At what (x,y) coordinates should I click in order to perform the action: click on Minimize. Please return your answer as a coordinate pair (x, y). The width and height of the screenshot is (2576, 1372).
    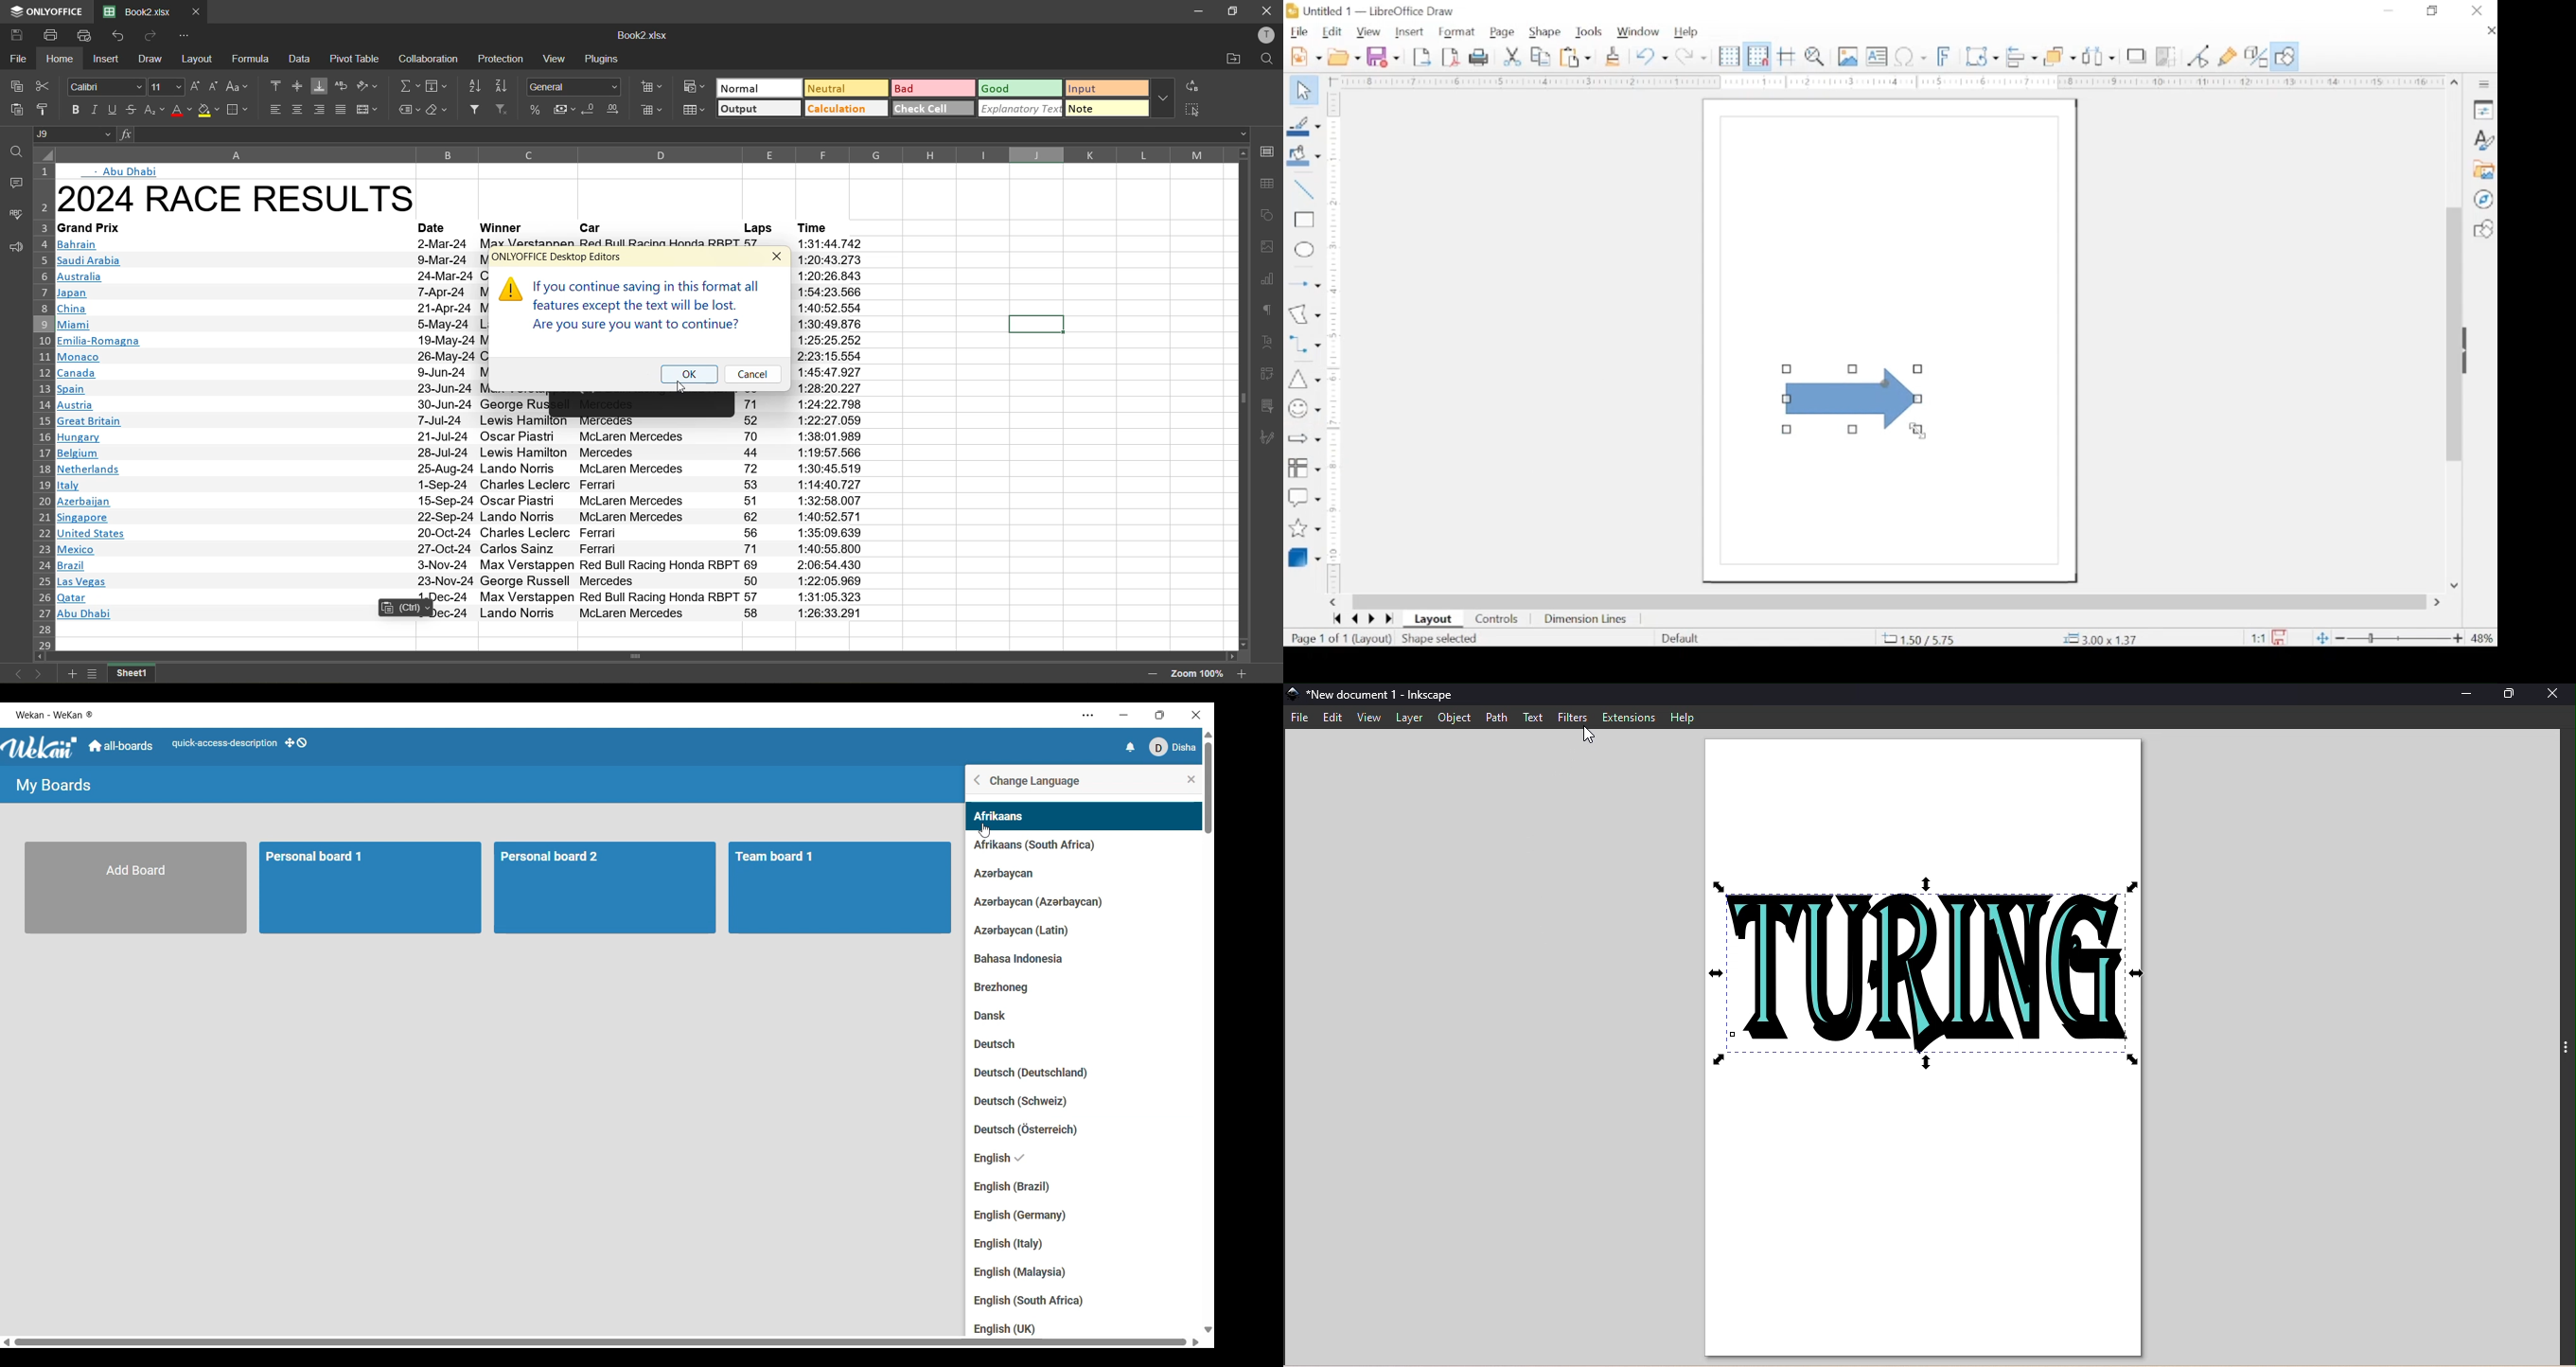
    Looking at the image, I should click on (2469, 696).